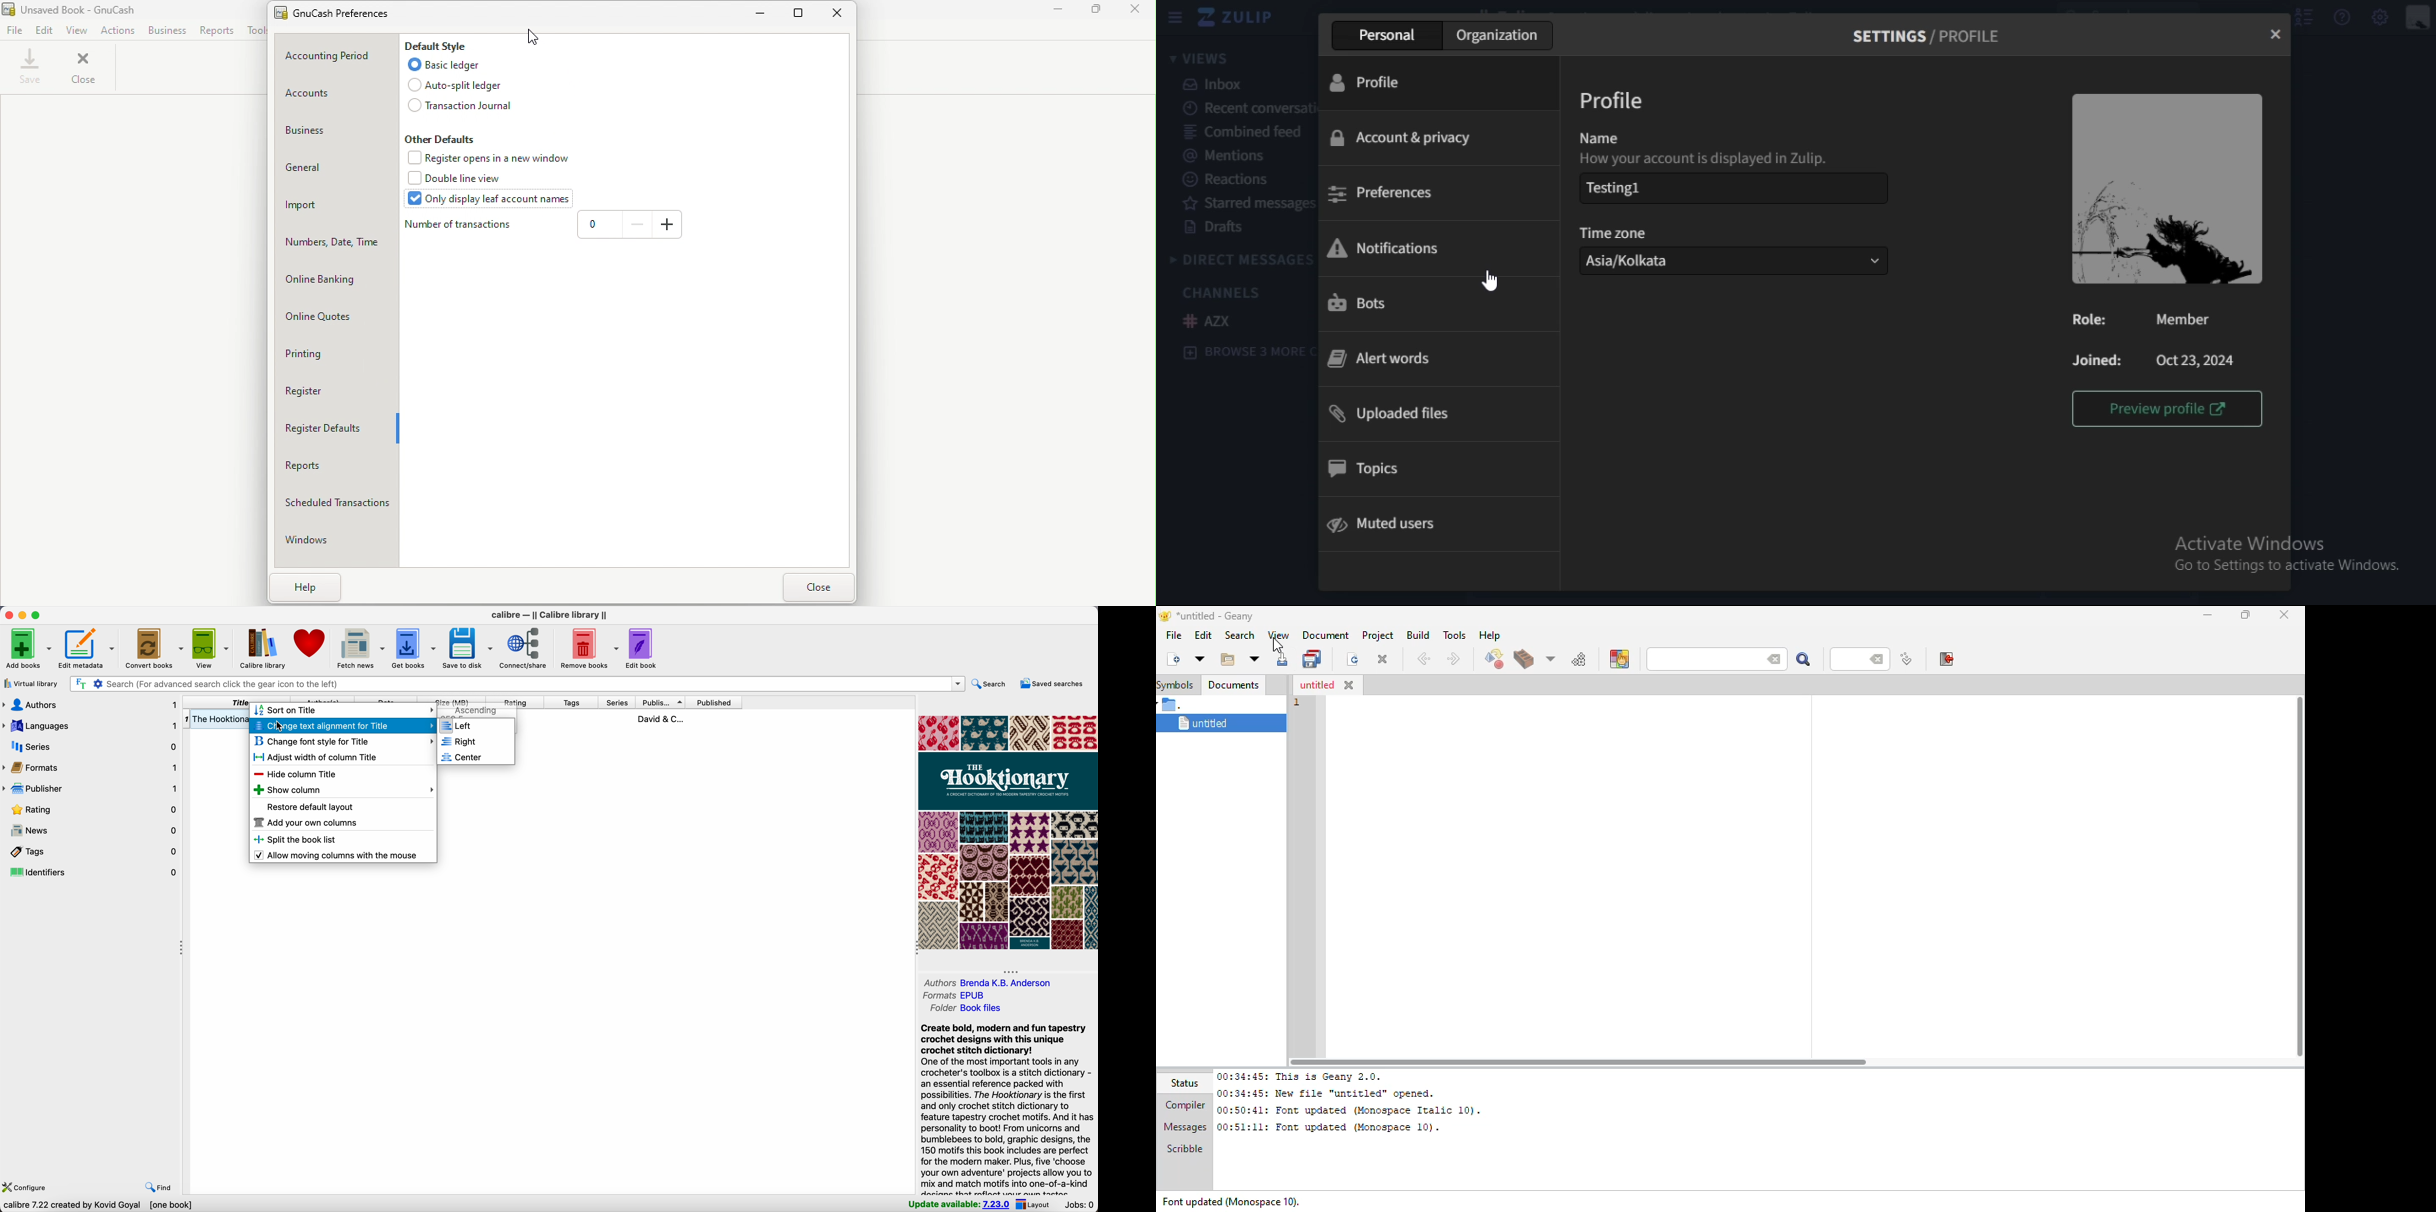  Describe the element at coordinates (1391, 35) in the screenshot. I see `personal` at that location.